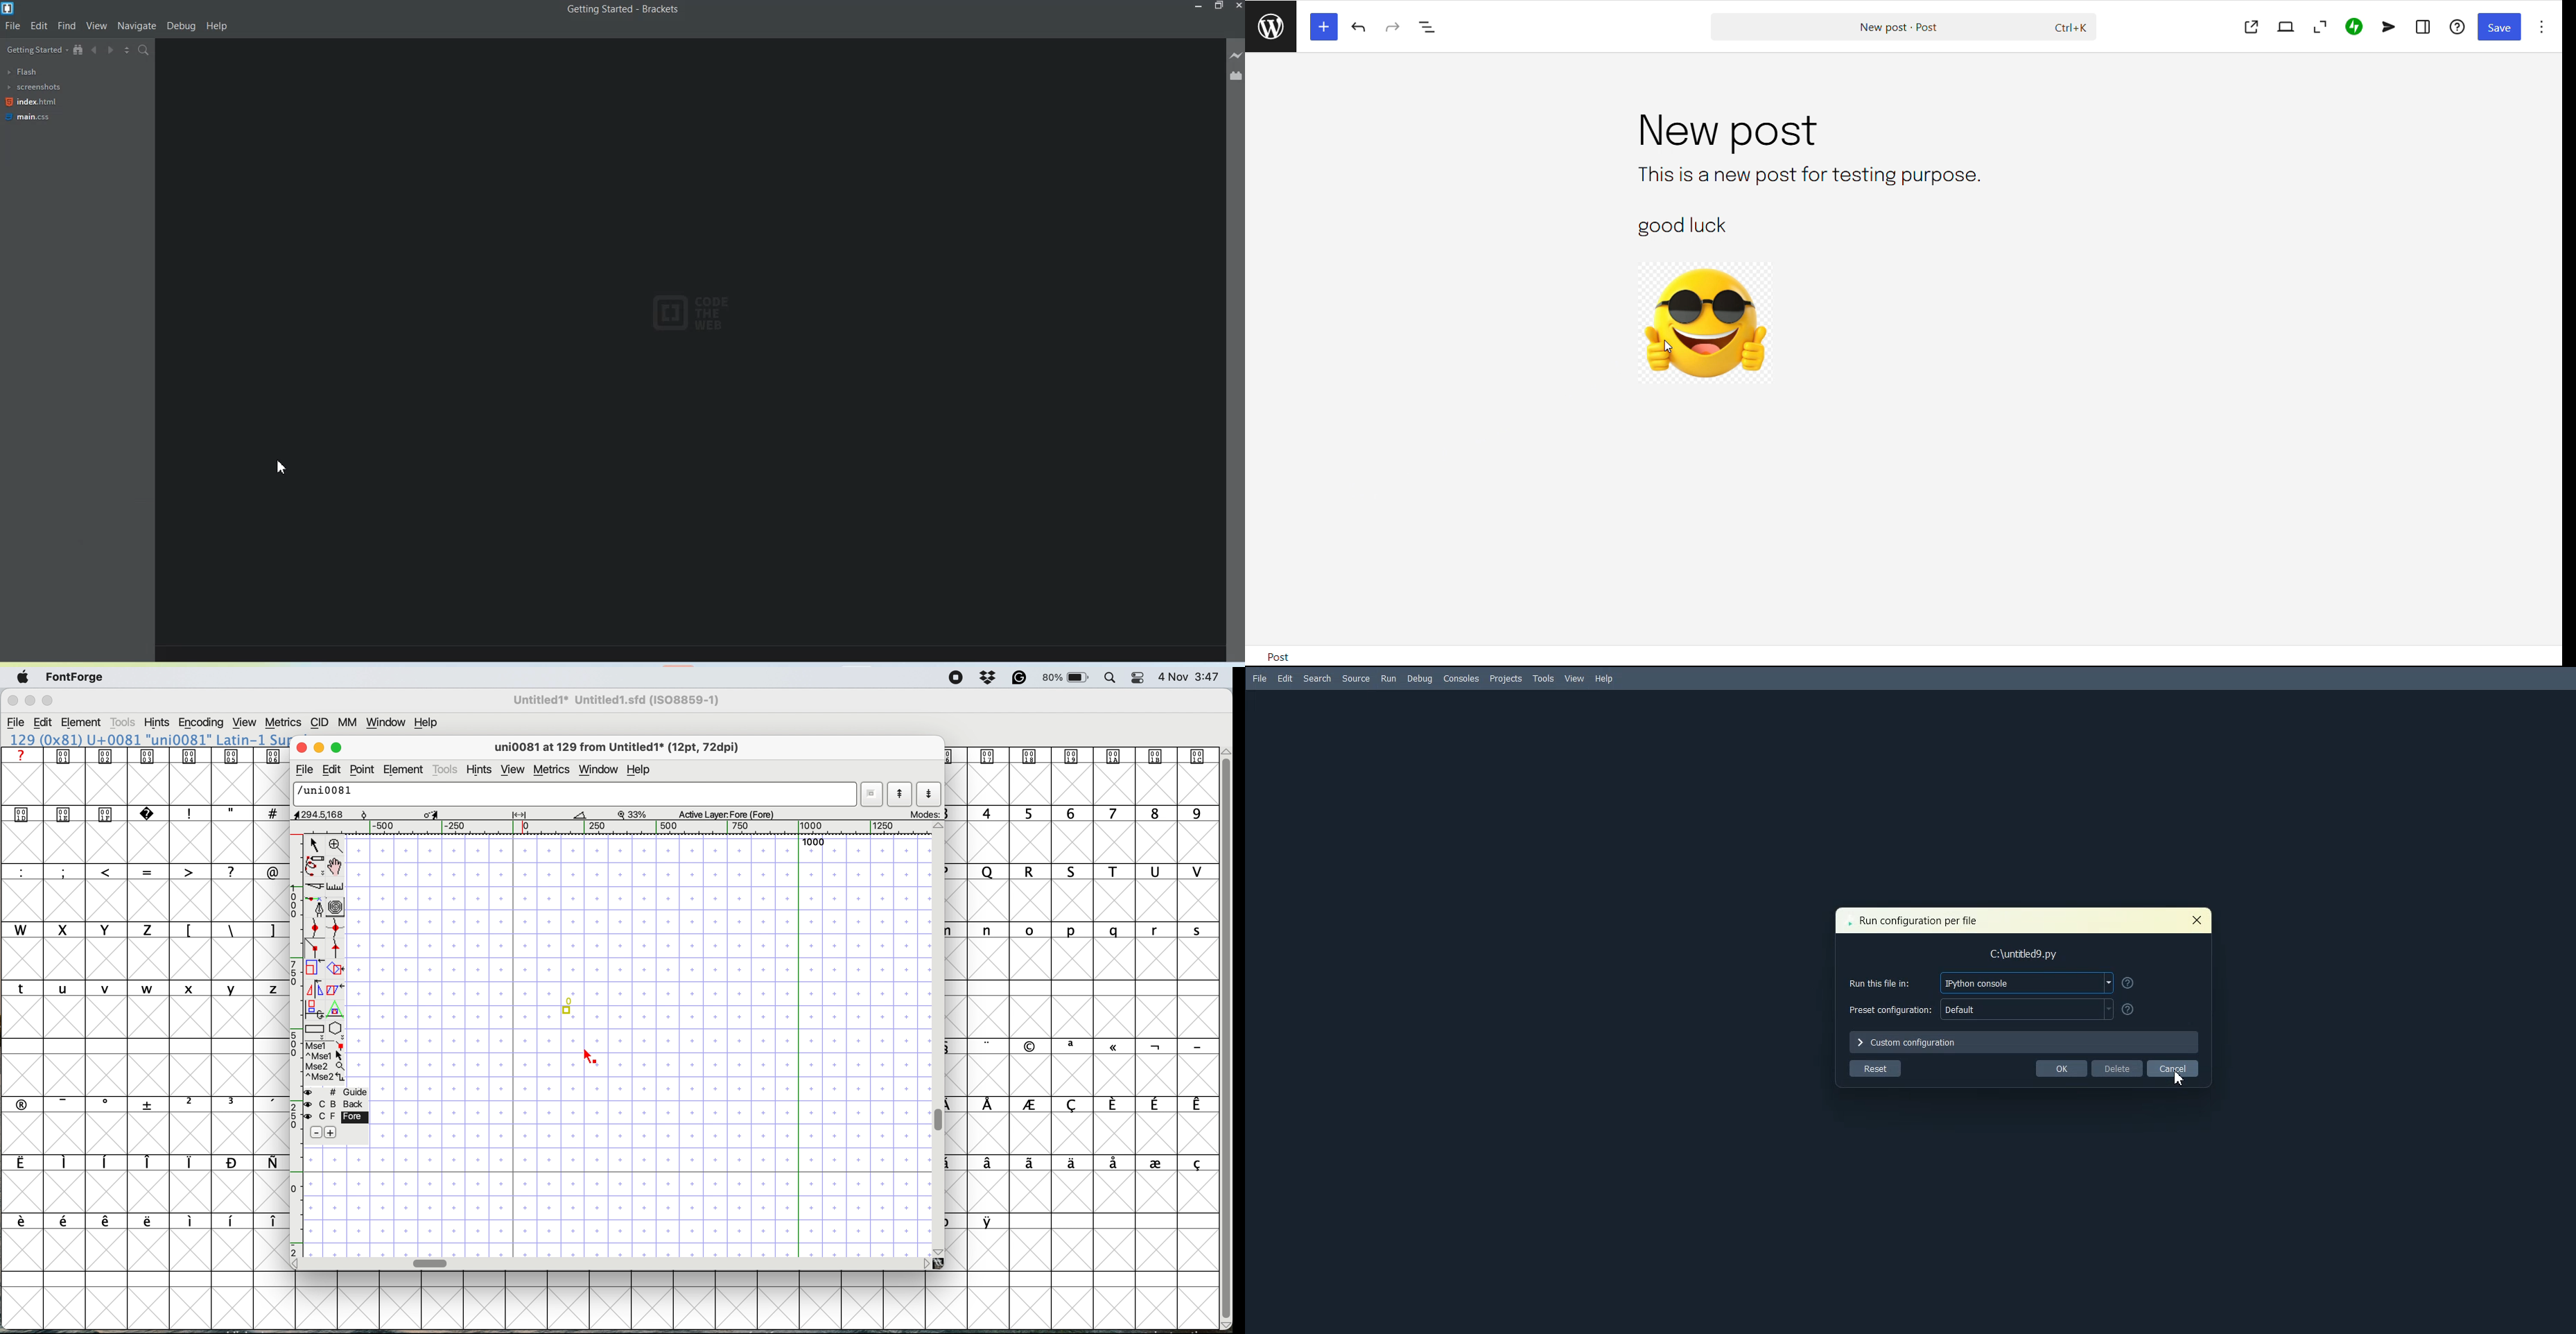  What do you see at coordinates (639, 770) in the screenshot?
I see `help` at bounding box center [639, 770].